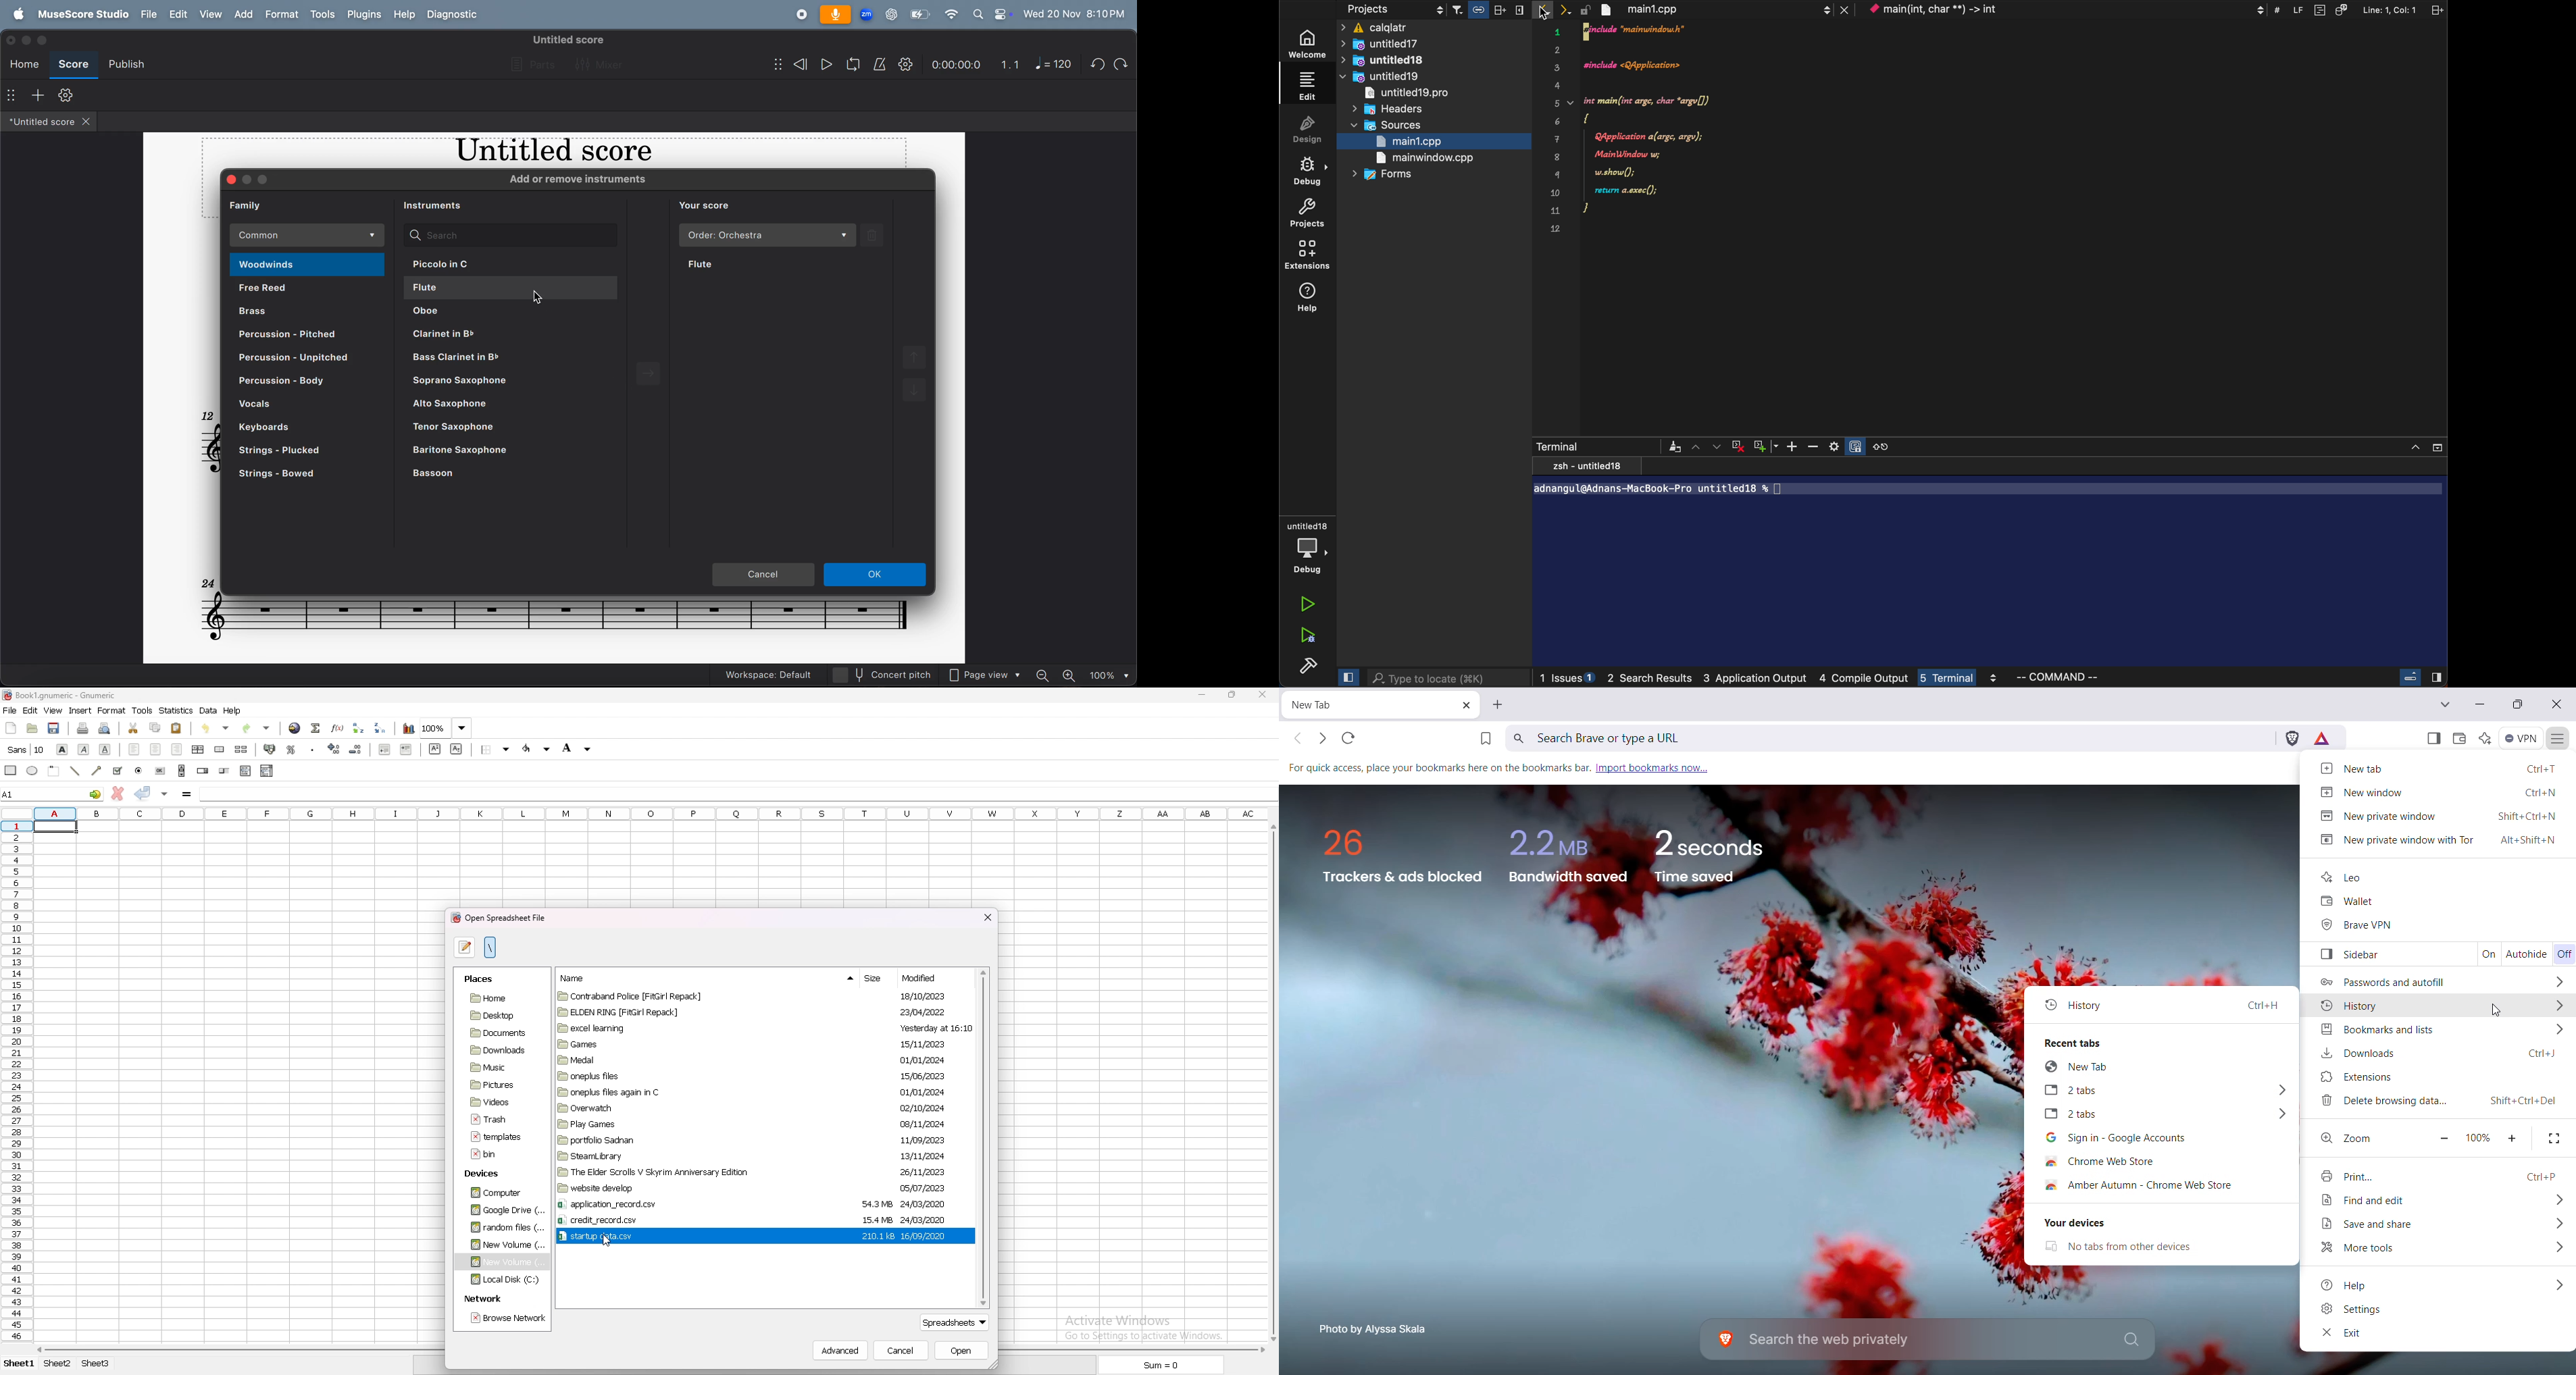  I want to click on paste, so click(177, 729).